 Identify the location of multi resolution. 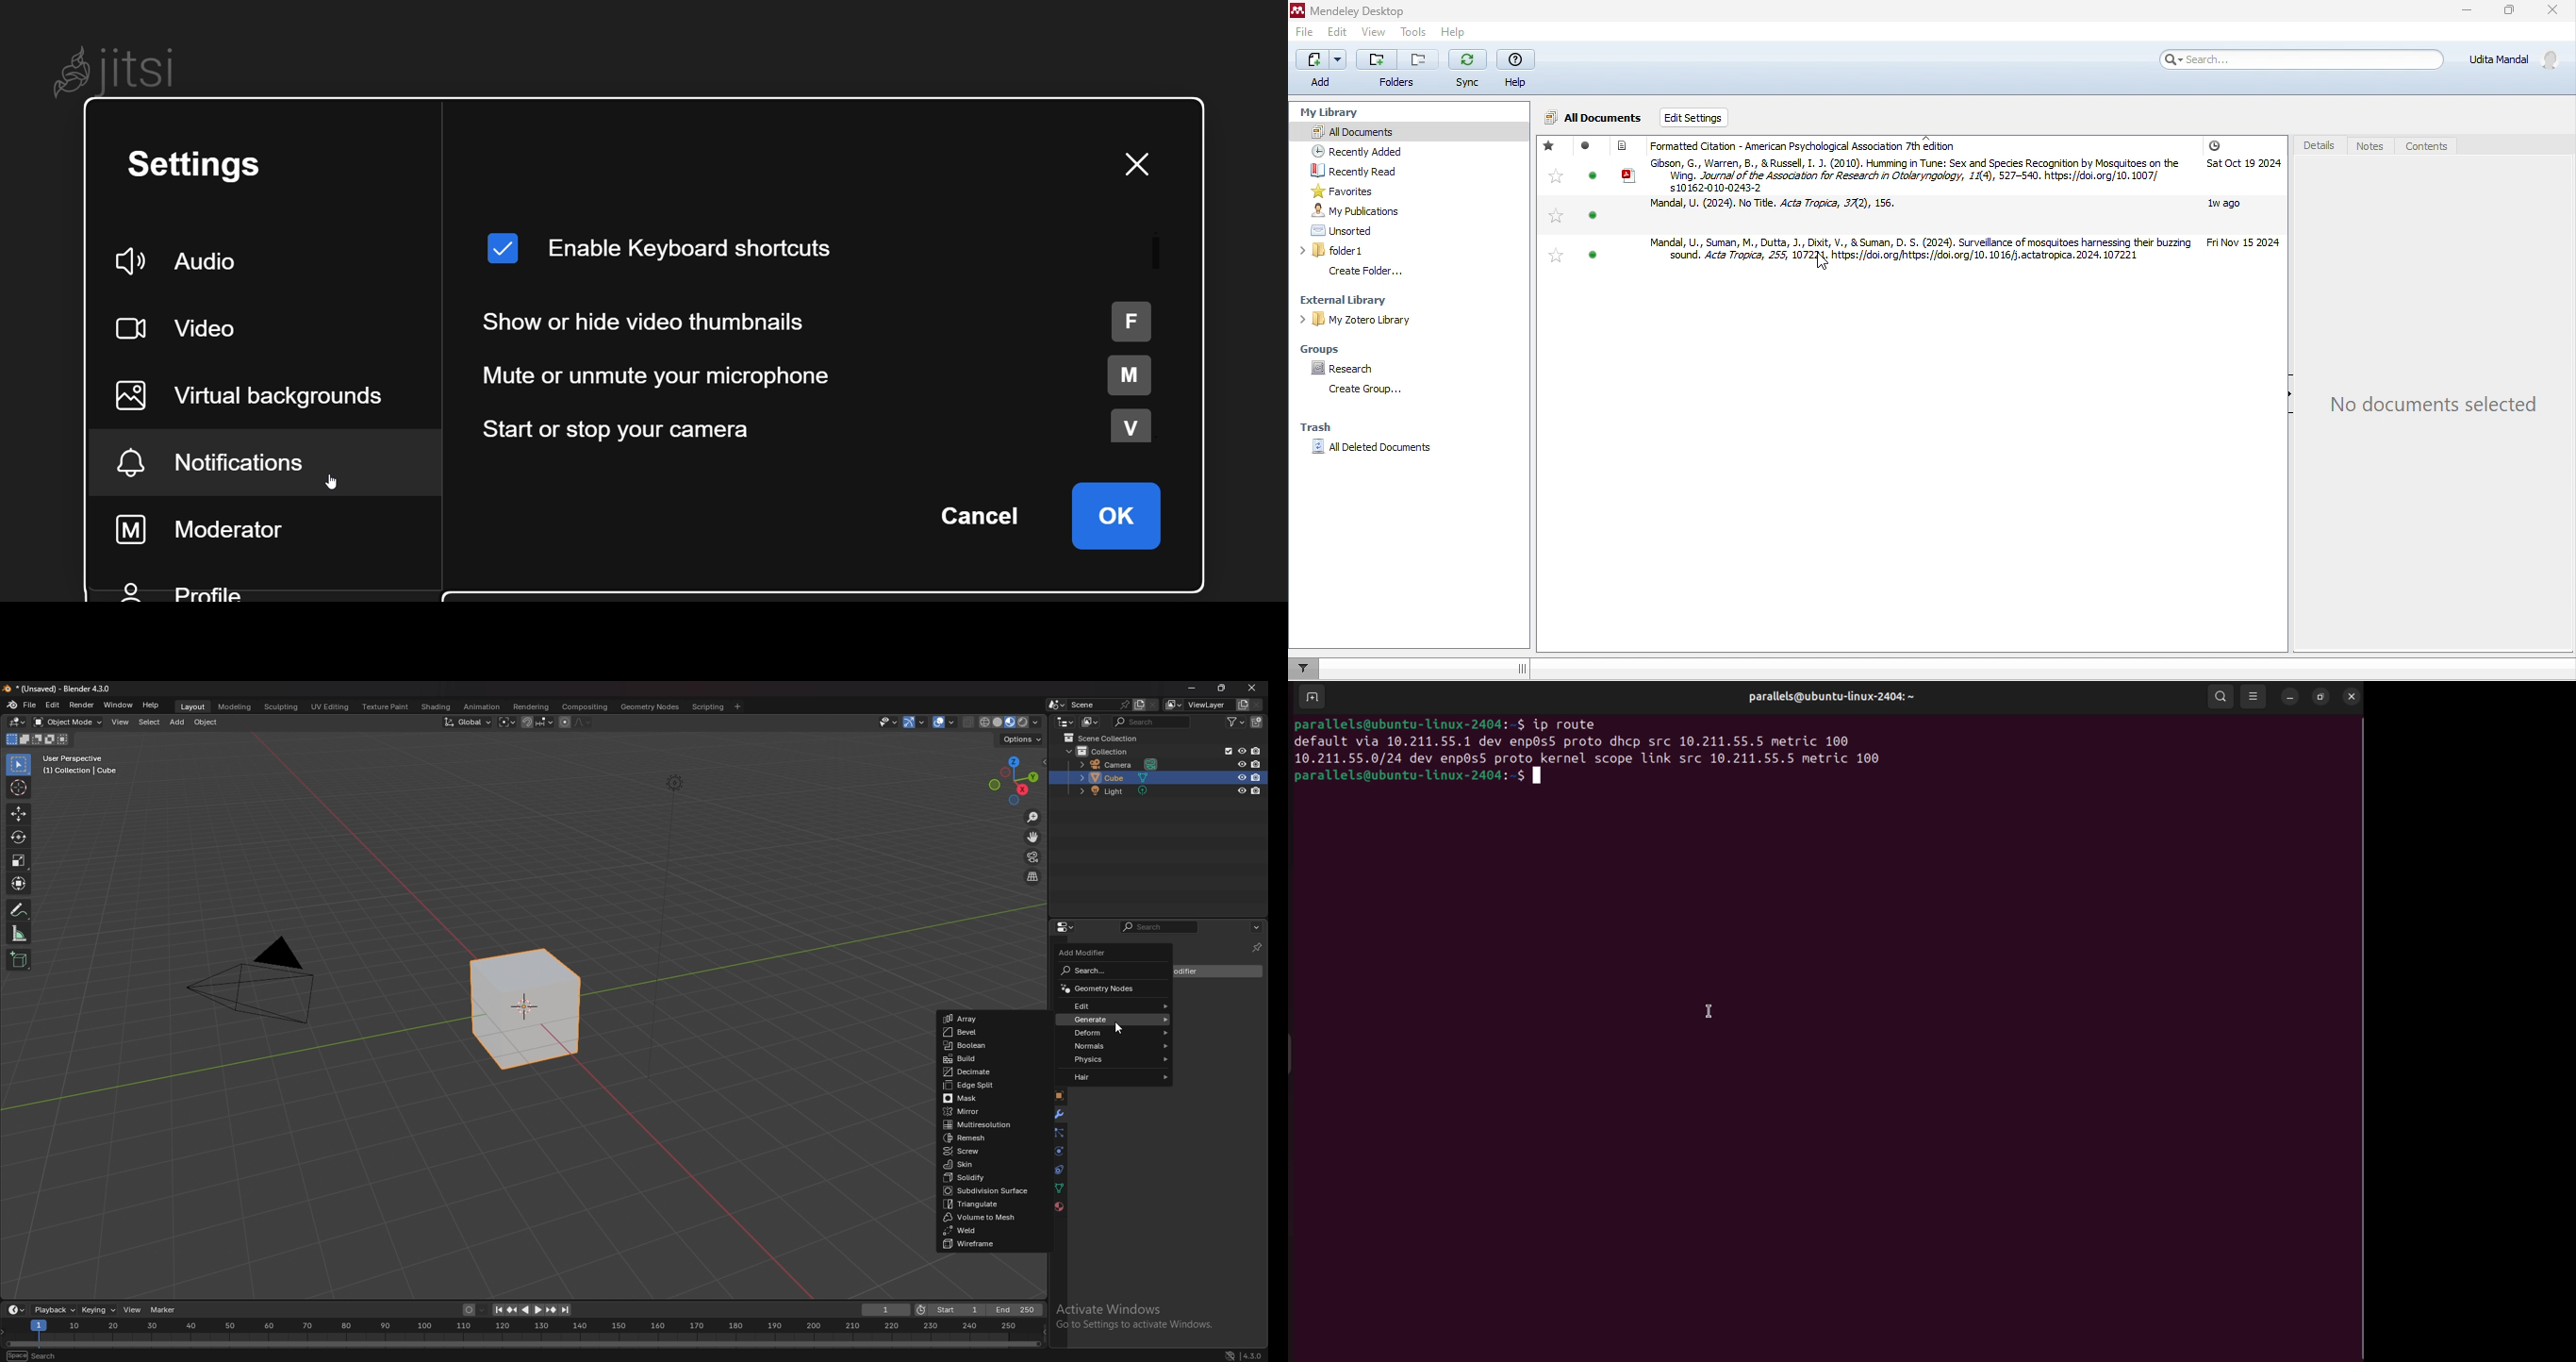
(993, 1125).